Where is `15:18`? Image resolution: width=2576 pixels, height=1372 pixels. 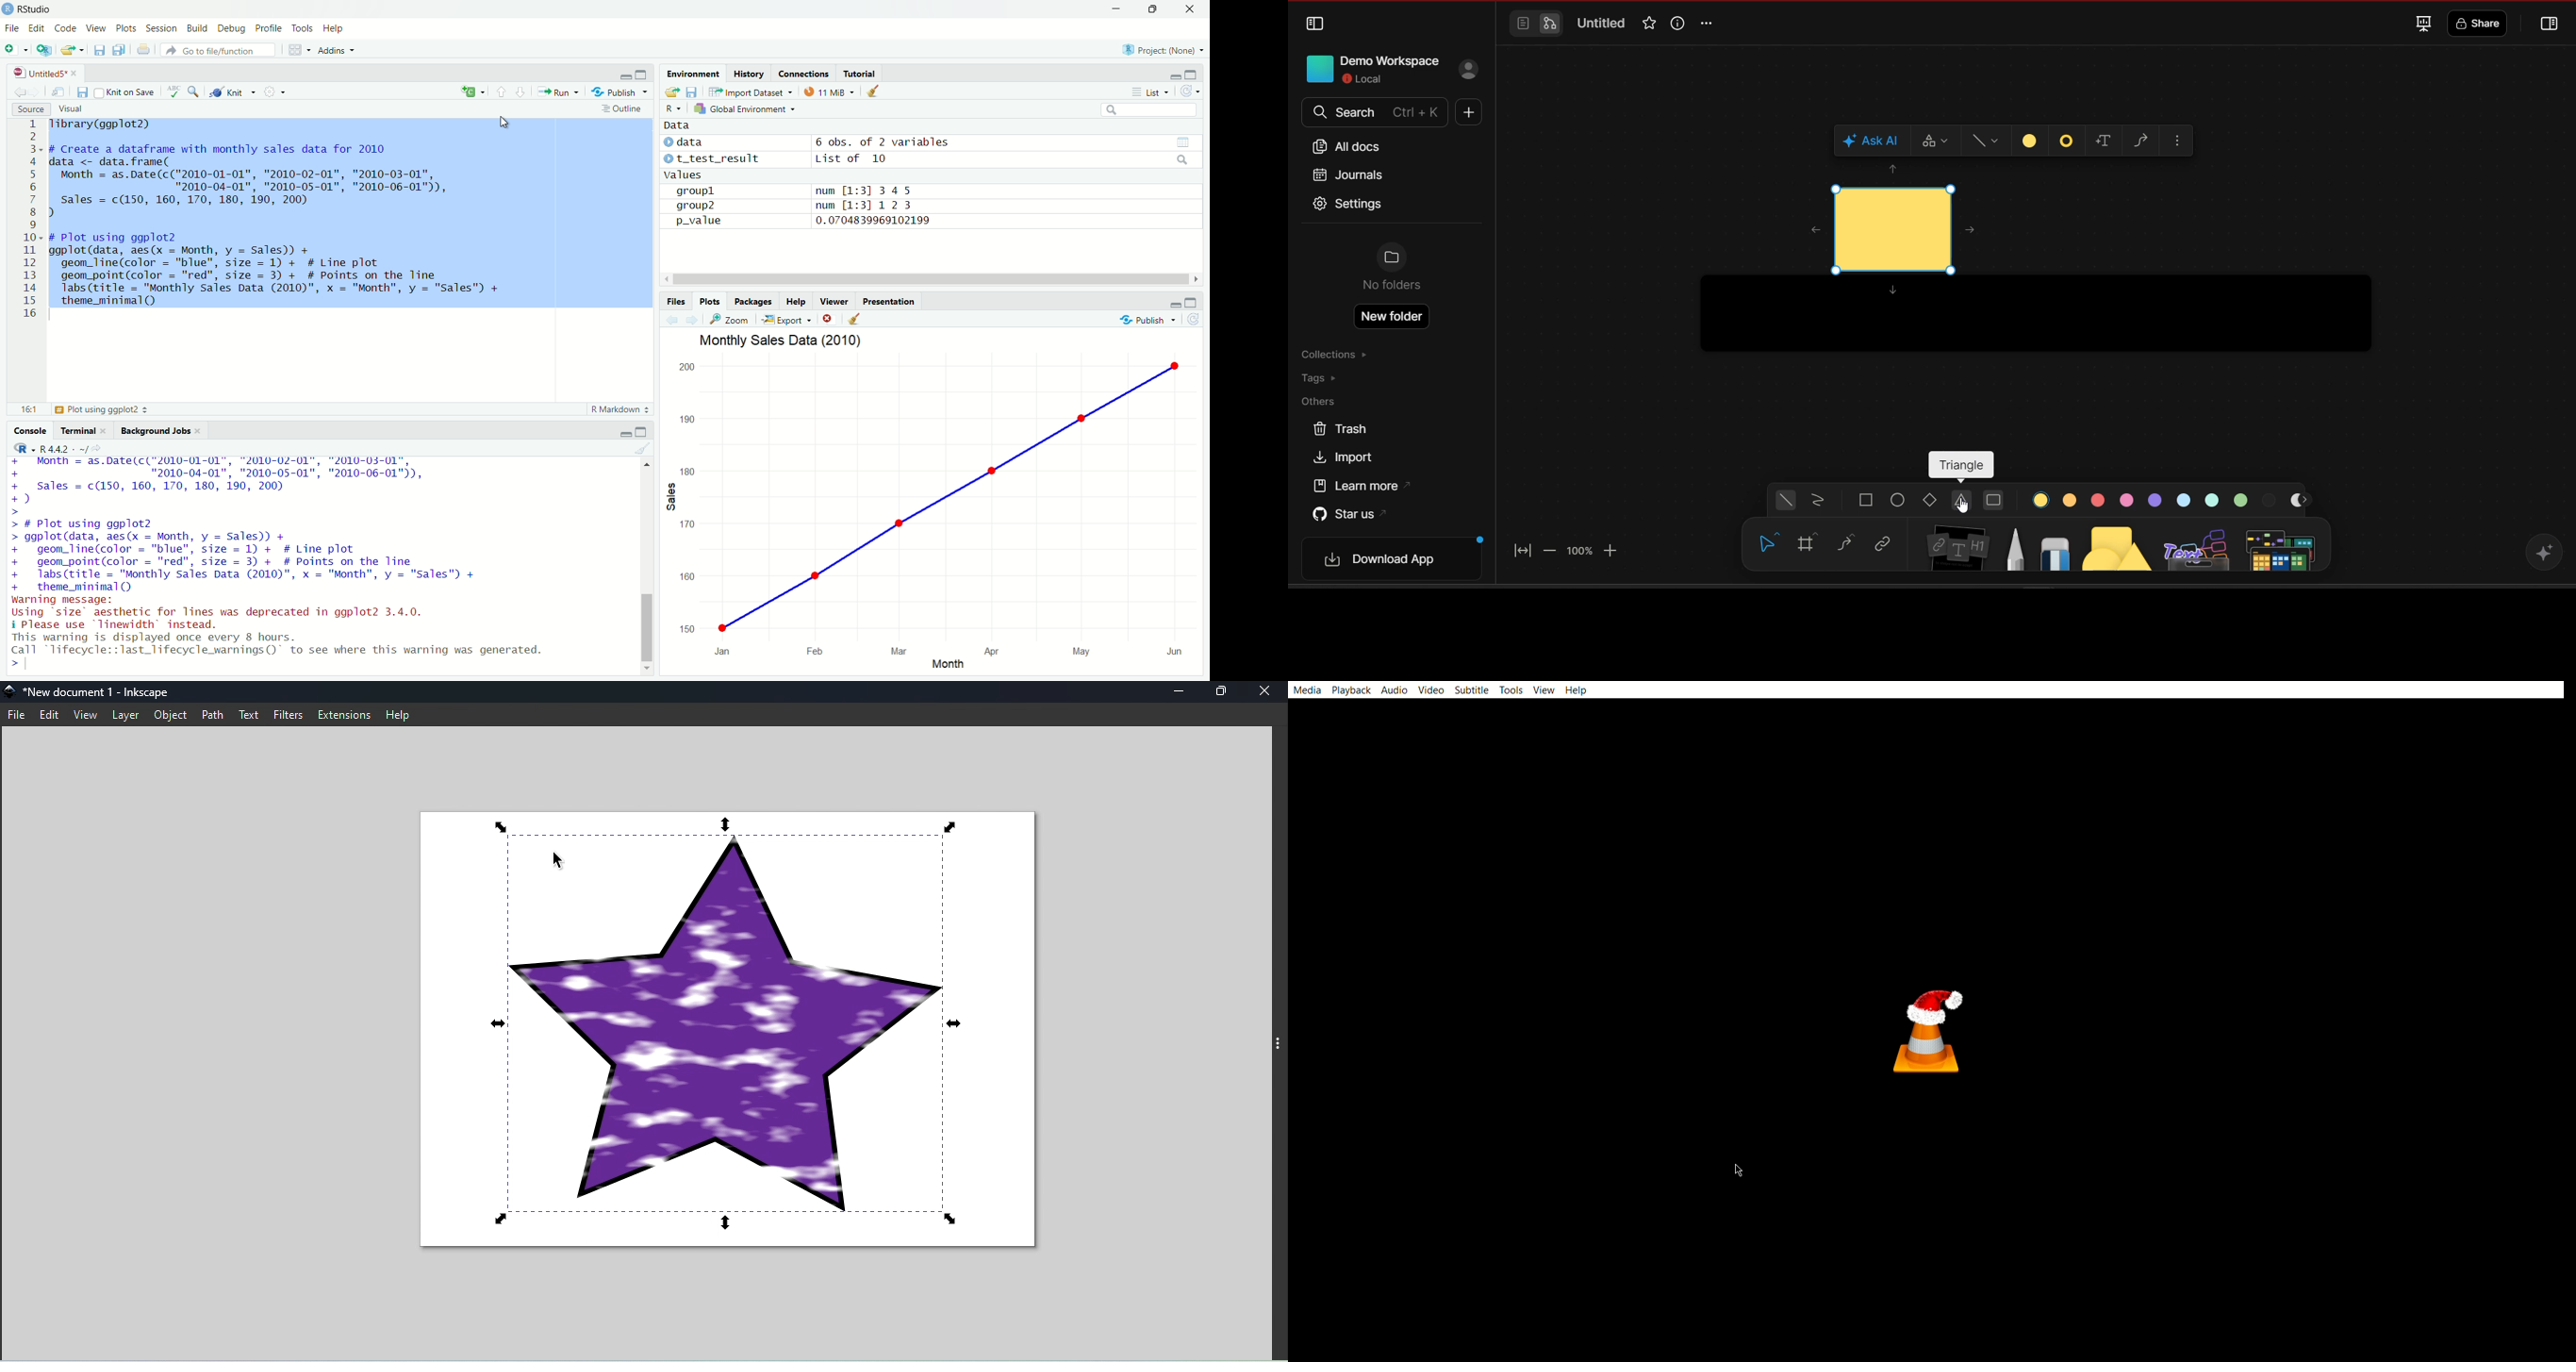 15:18 is located at coordinates (28, 410).